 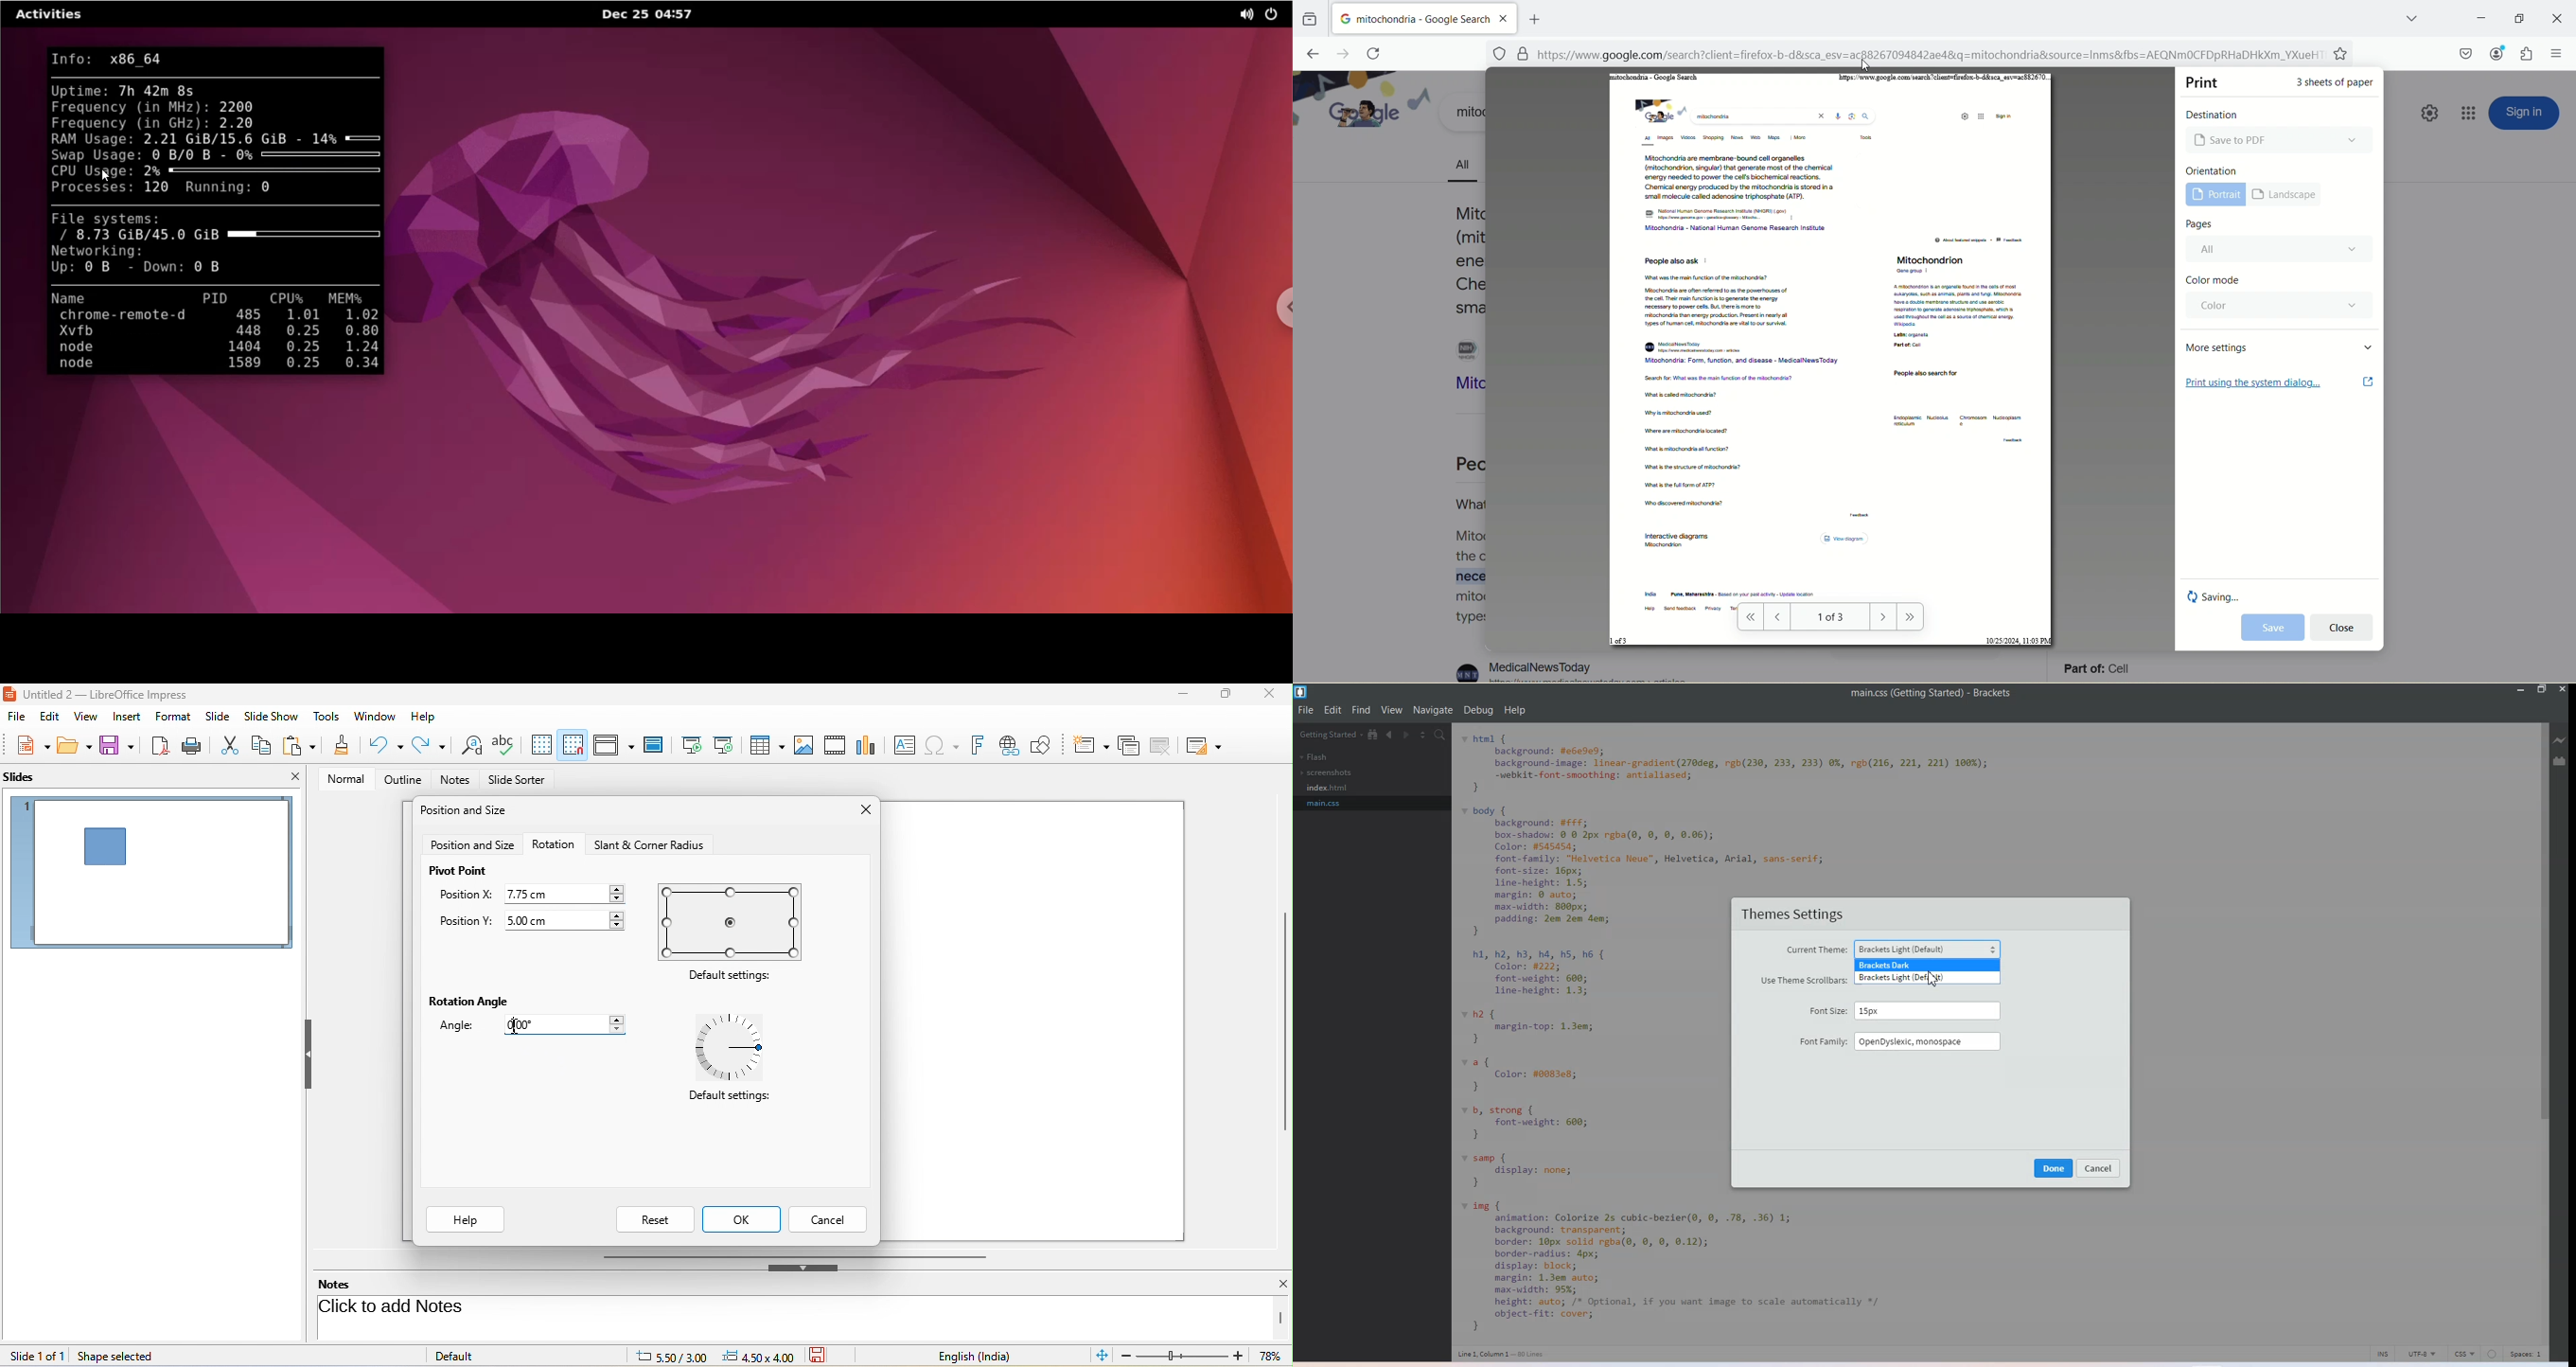 What do you see at coordinates (2470, 113) in the screenshot?
I see `google apps` at bounding box center [2470, 113].